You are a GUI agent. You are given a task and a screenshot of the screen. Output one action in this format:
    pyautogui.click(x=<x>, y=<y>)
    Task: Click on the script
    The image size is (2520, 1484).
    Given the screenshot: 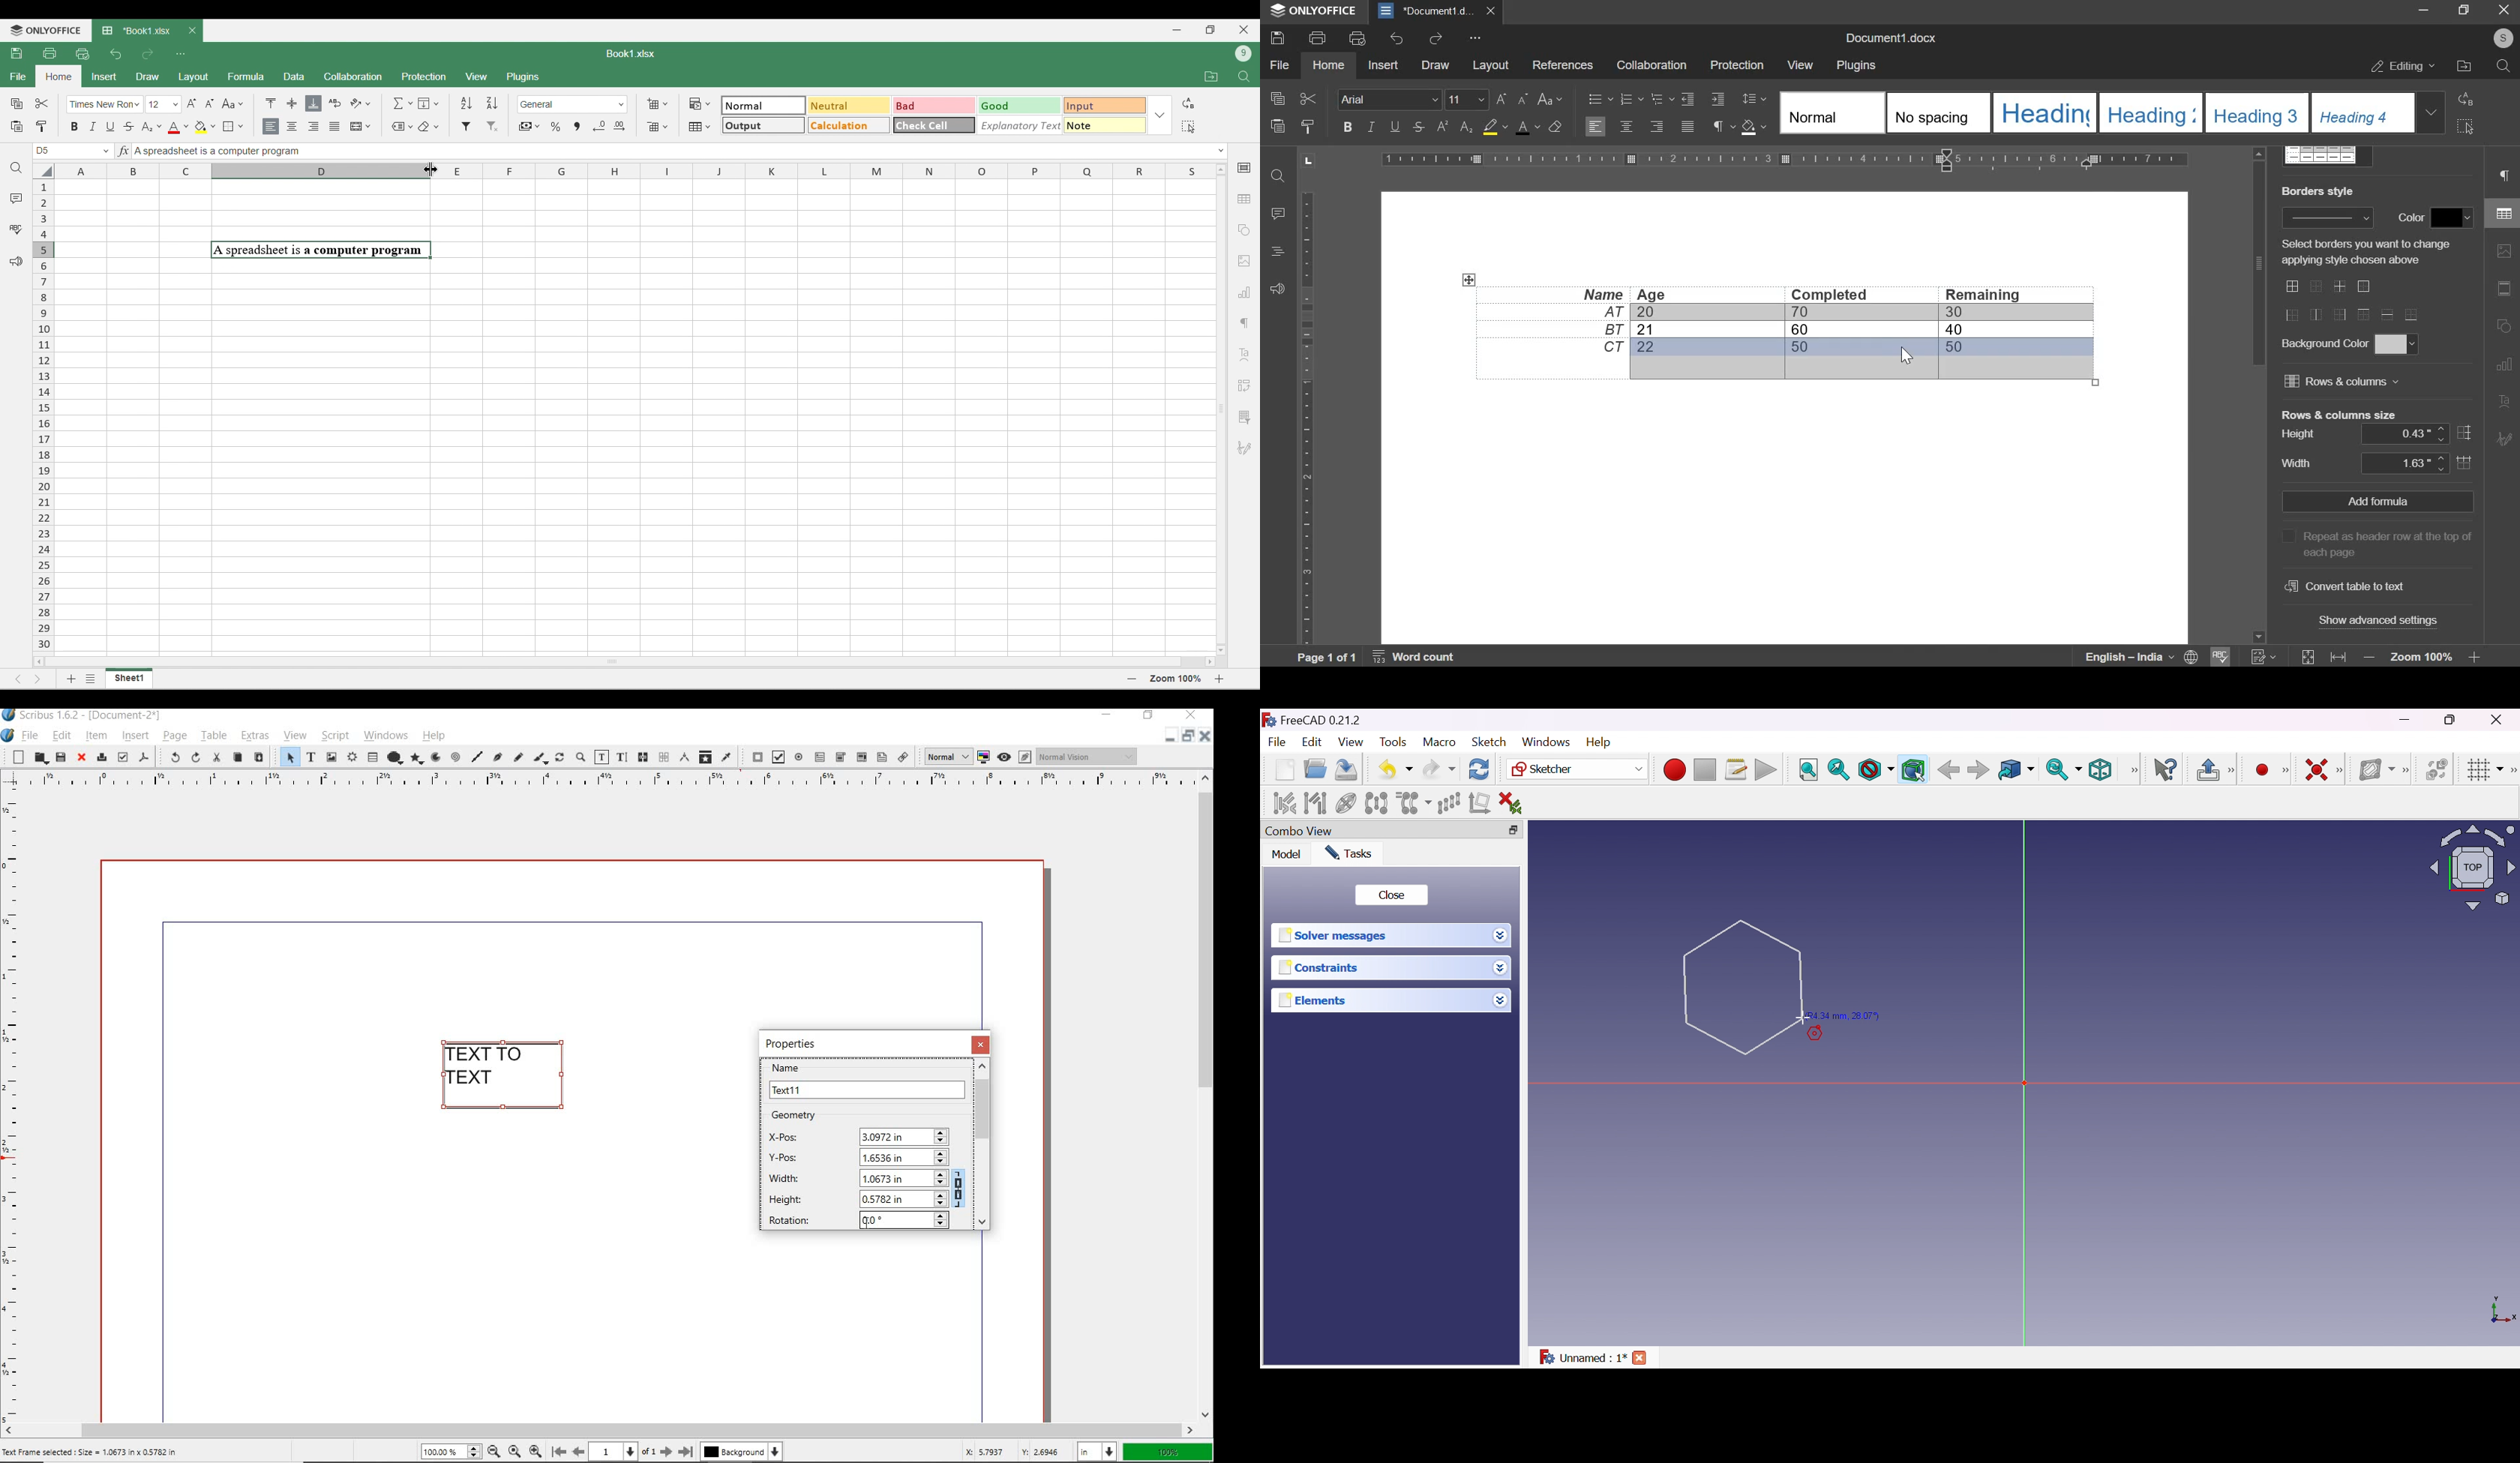 What is the action you would take?
    pyautogui.click(x=335, y=735)
    